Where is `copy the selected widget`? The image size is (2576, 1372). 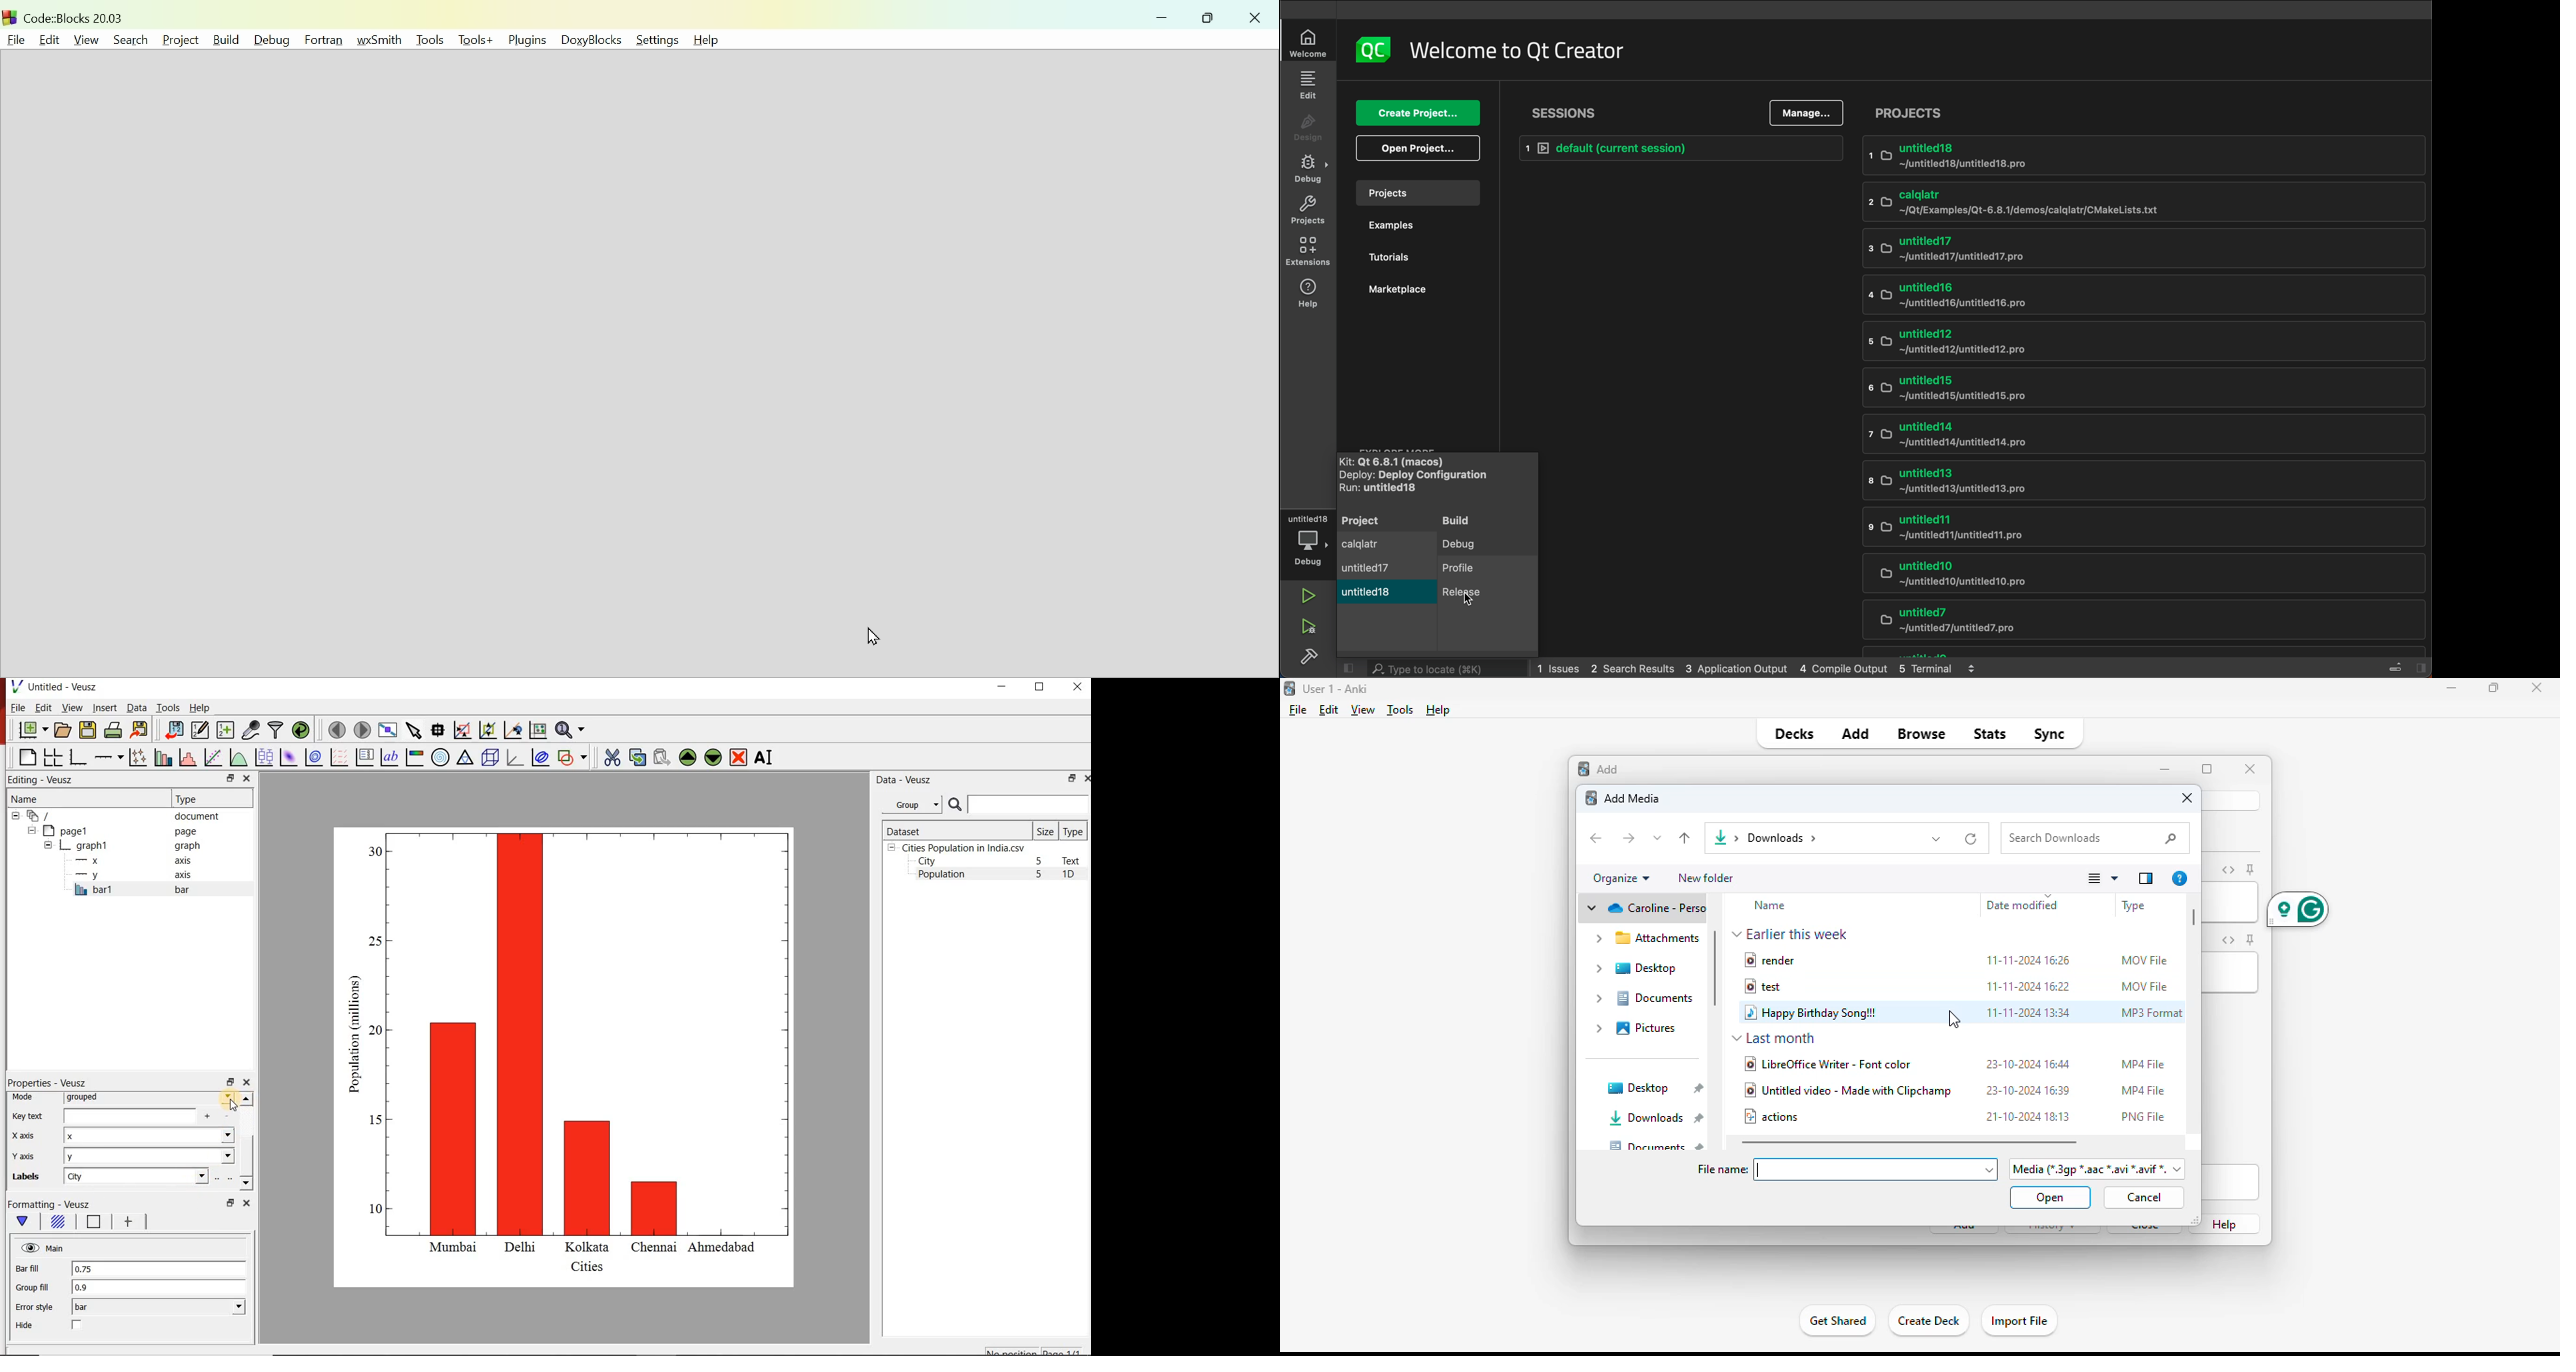 copy the selected widget is located at coordinates (636, 756).